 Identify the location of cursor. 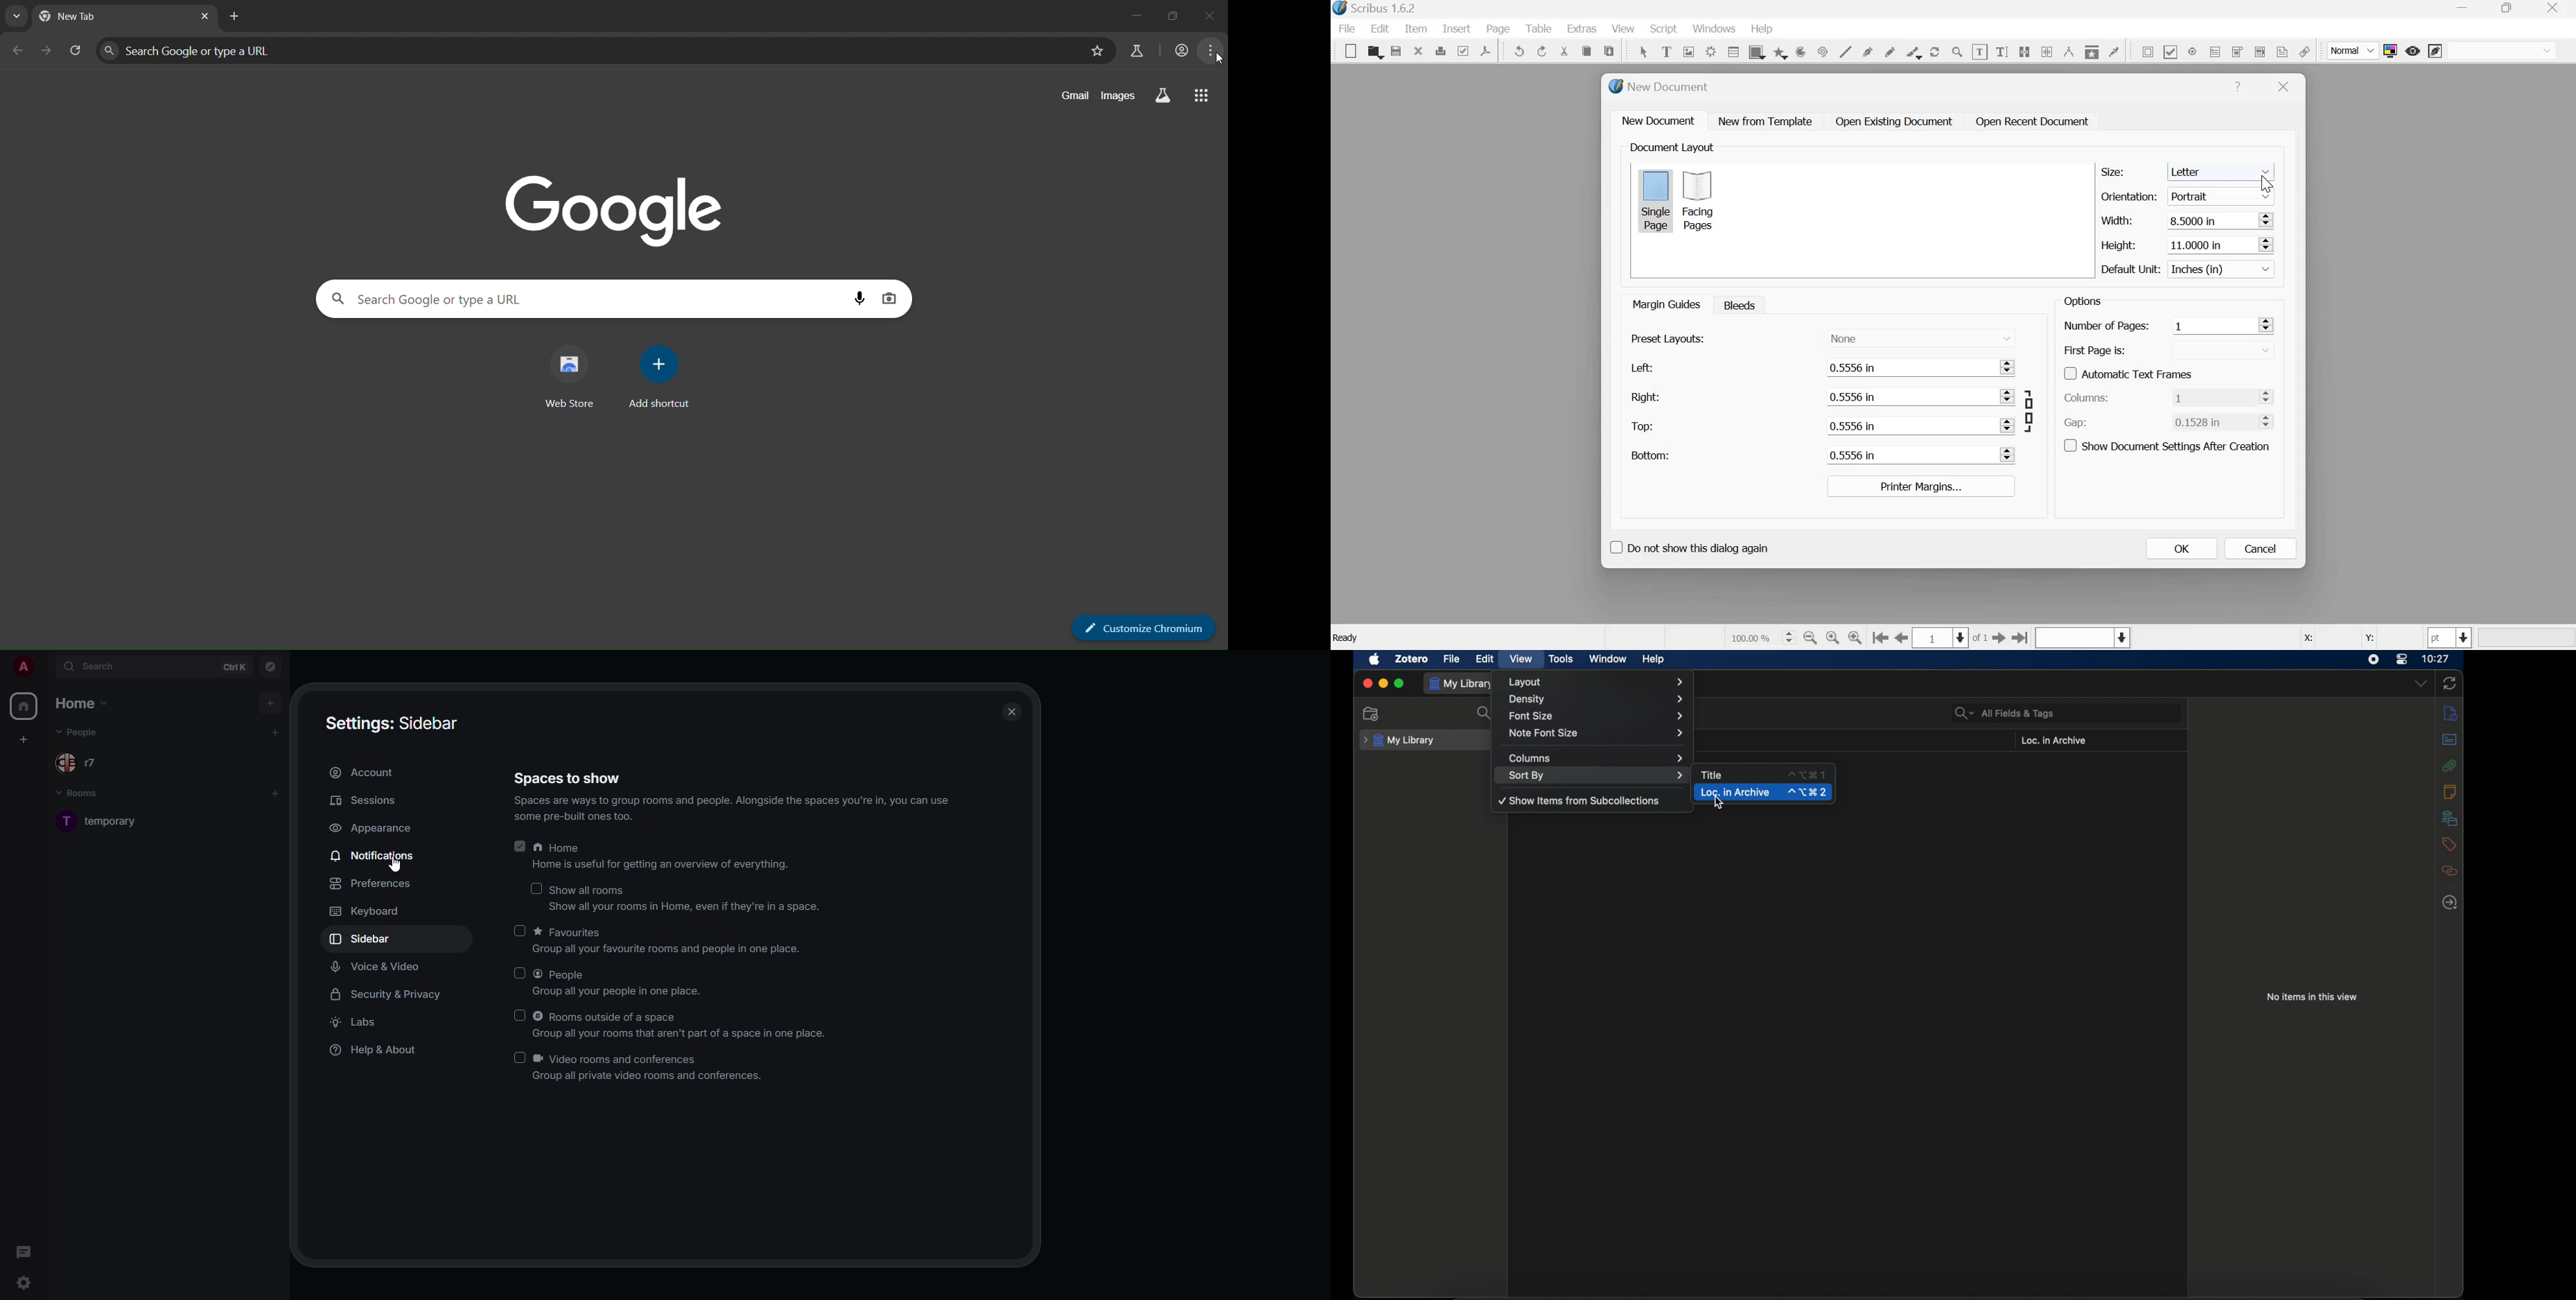
(400, 868).